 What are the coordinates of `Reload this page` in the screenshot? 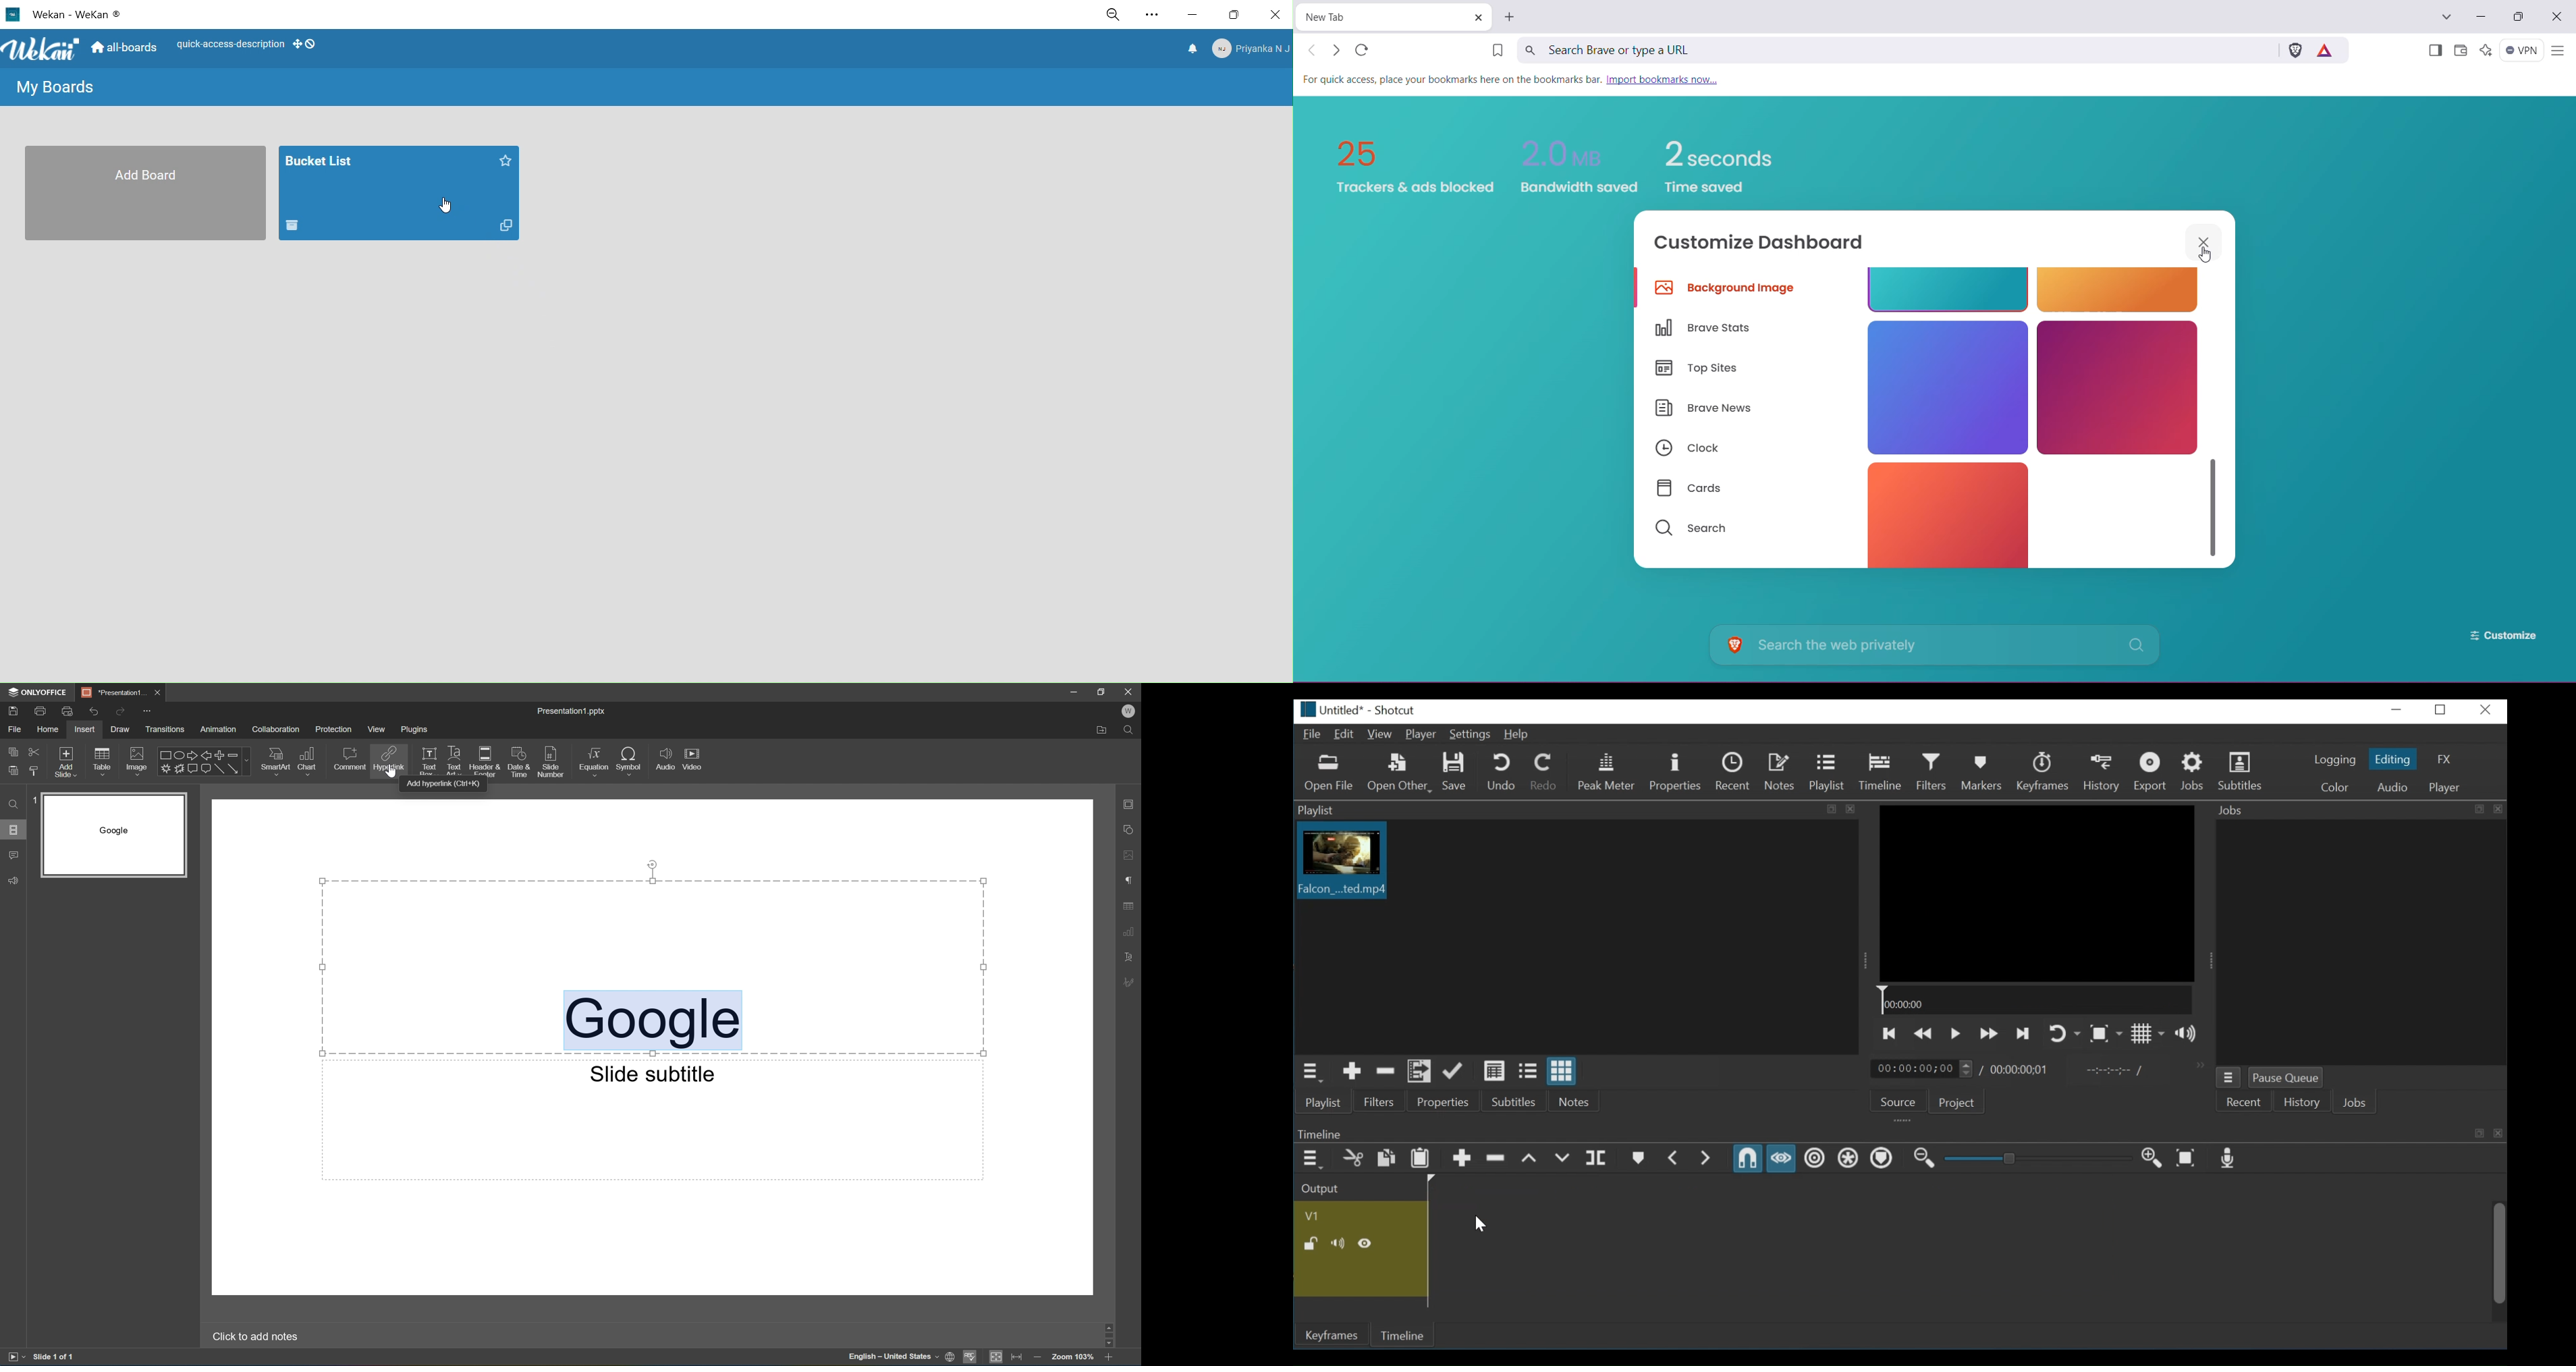 It's located at (1363, 49).